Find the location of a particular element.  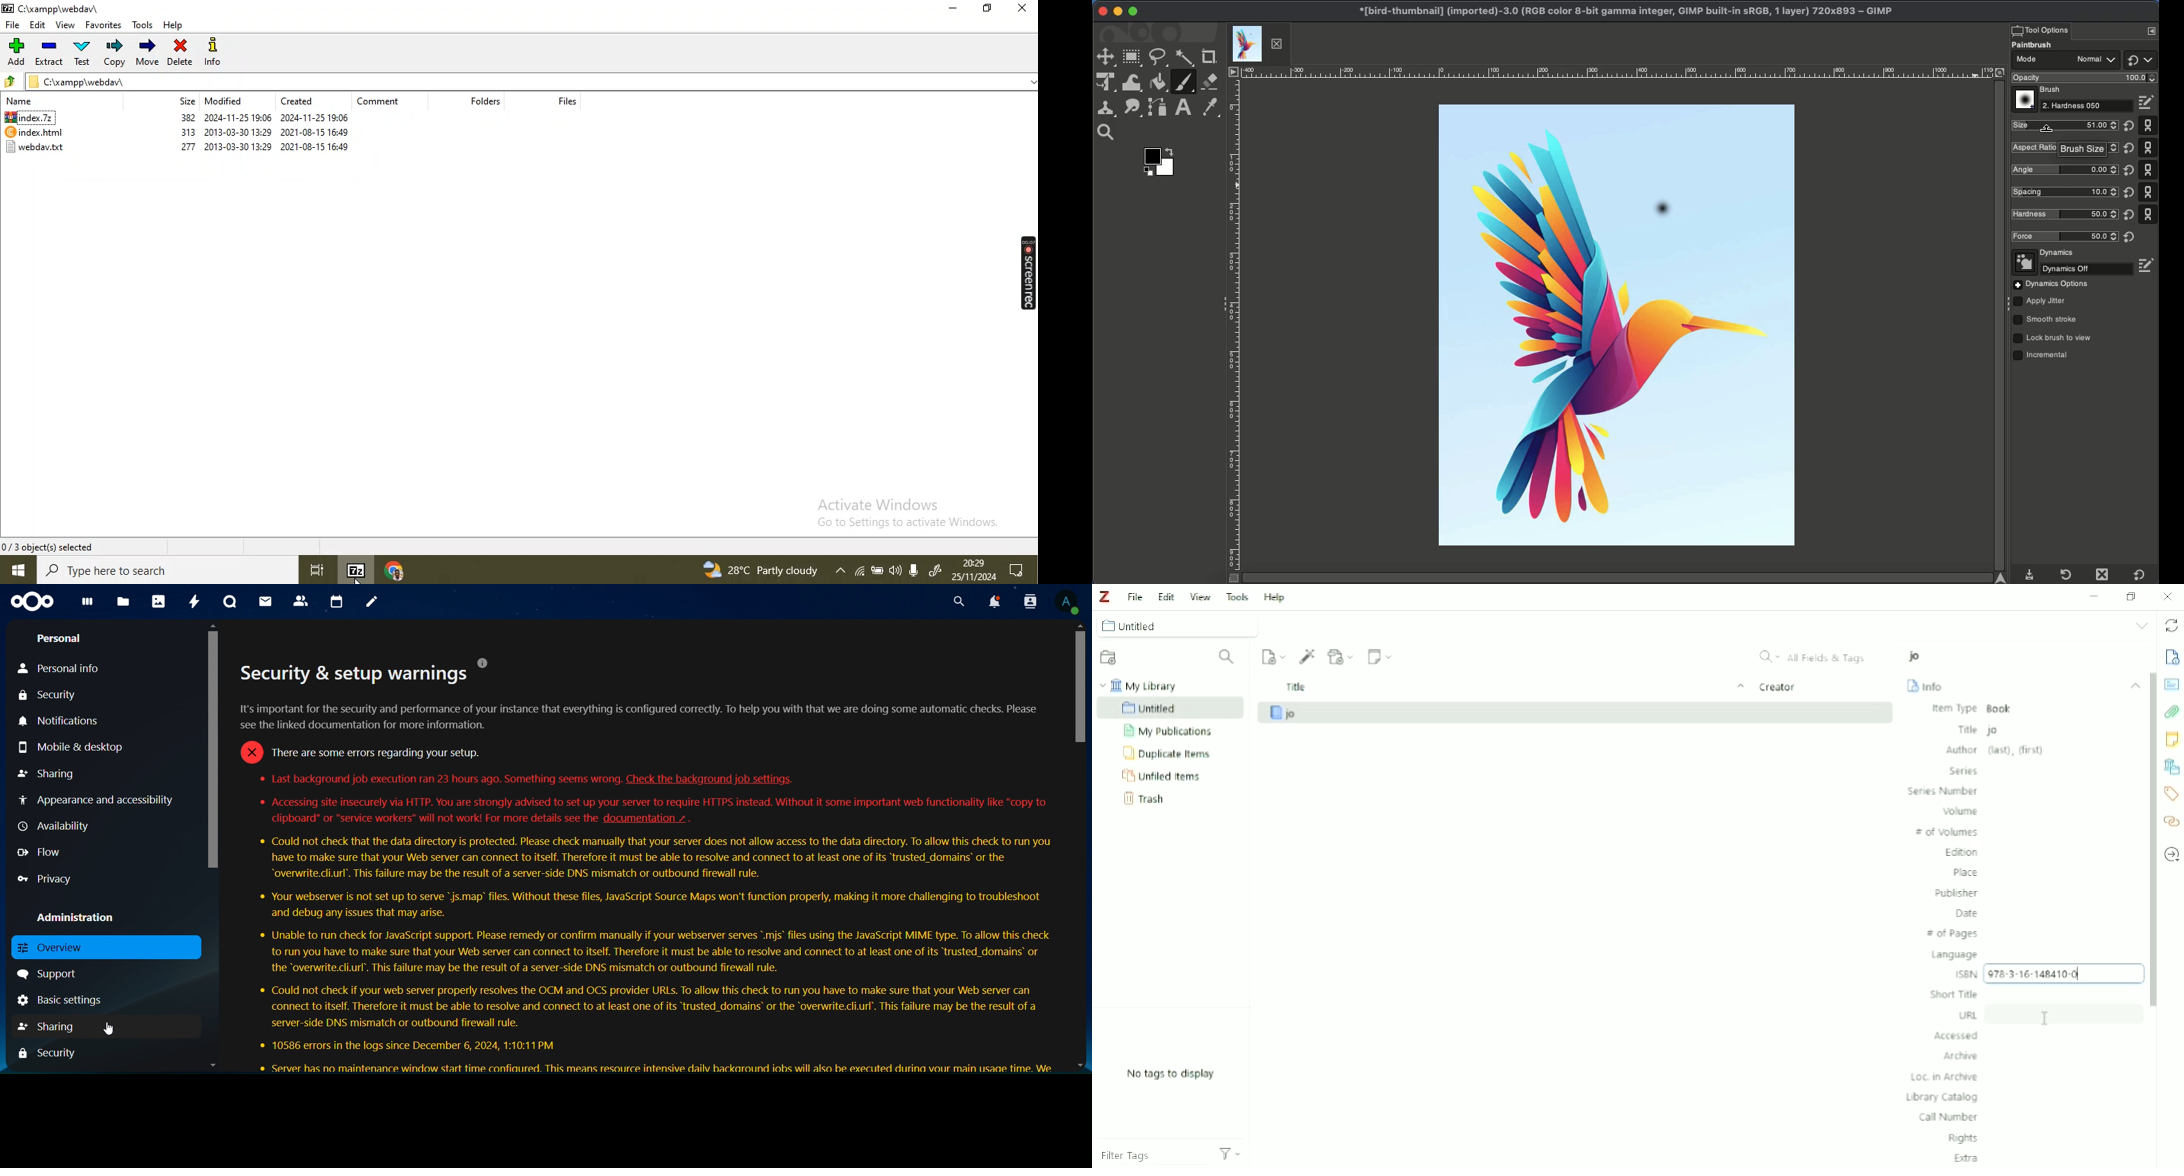

Untitled is located at coordinates (1175, 625).